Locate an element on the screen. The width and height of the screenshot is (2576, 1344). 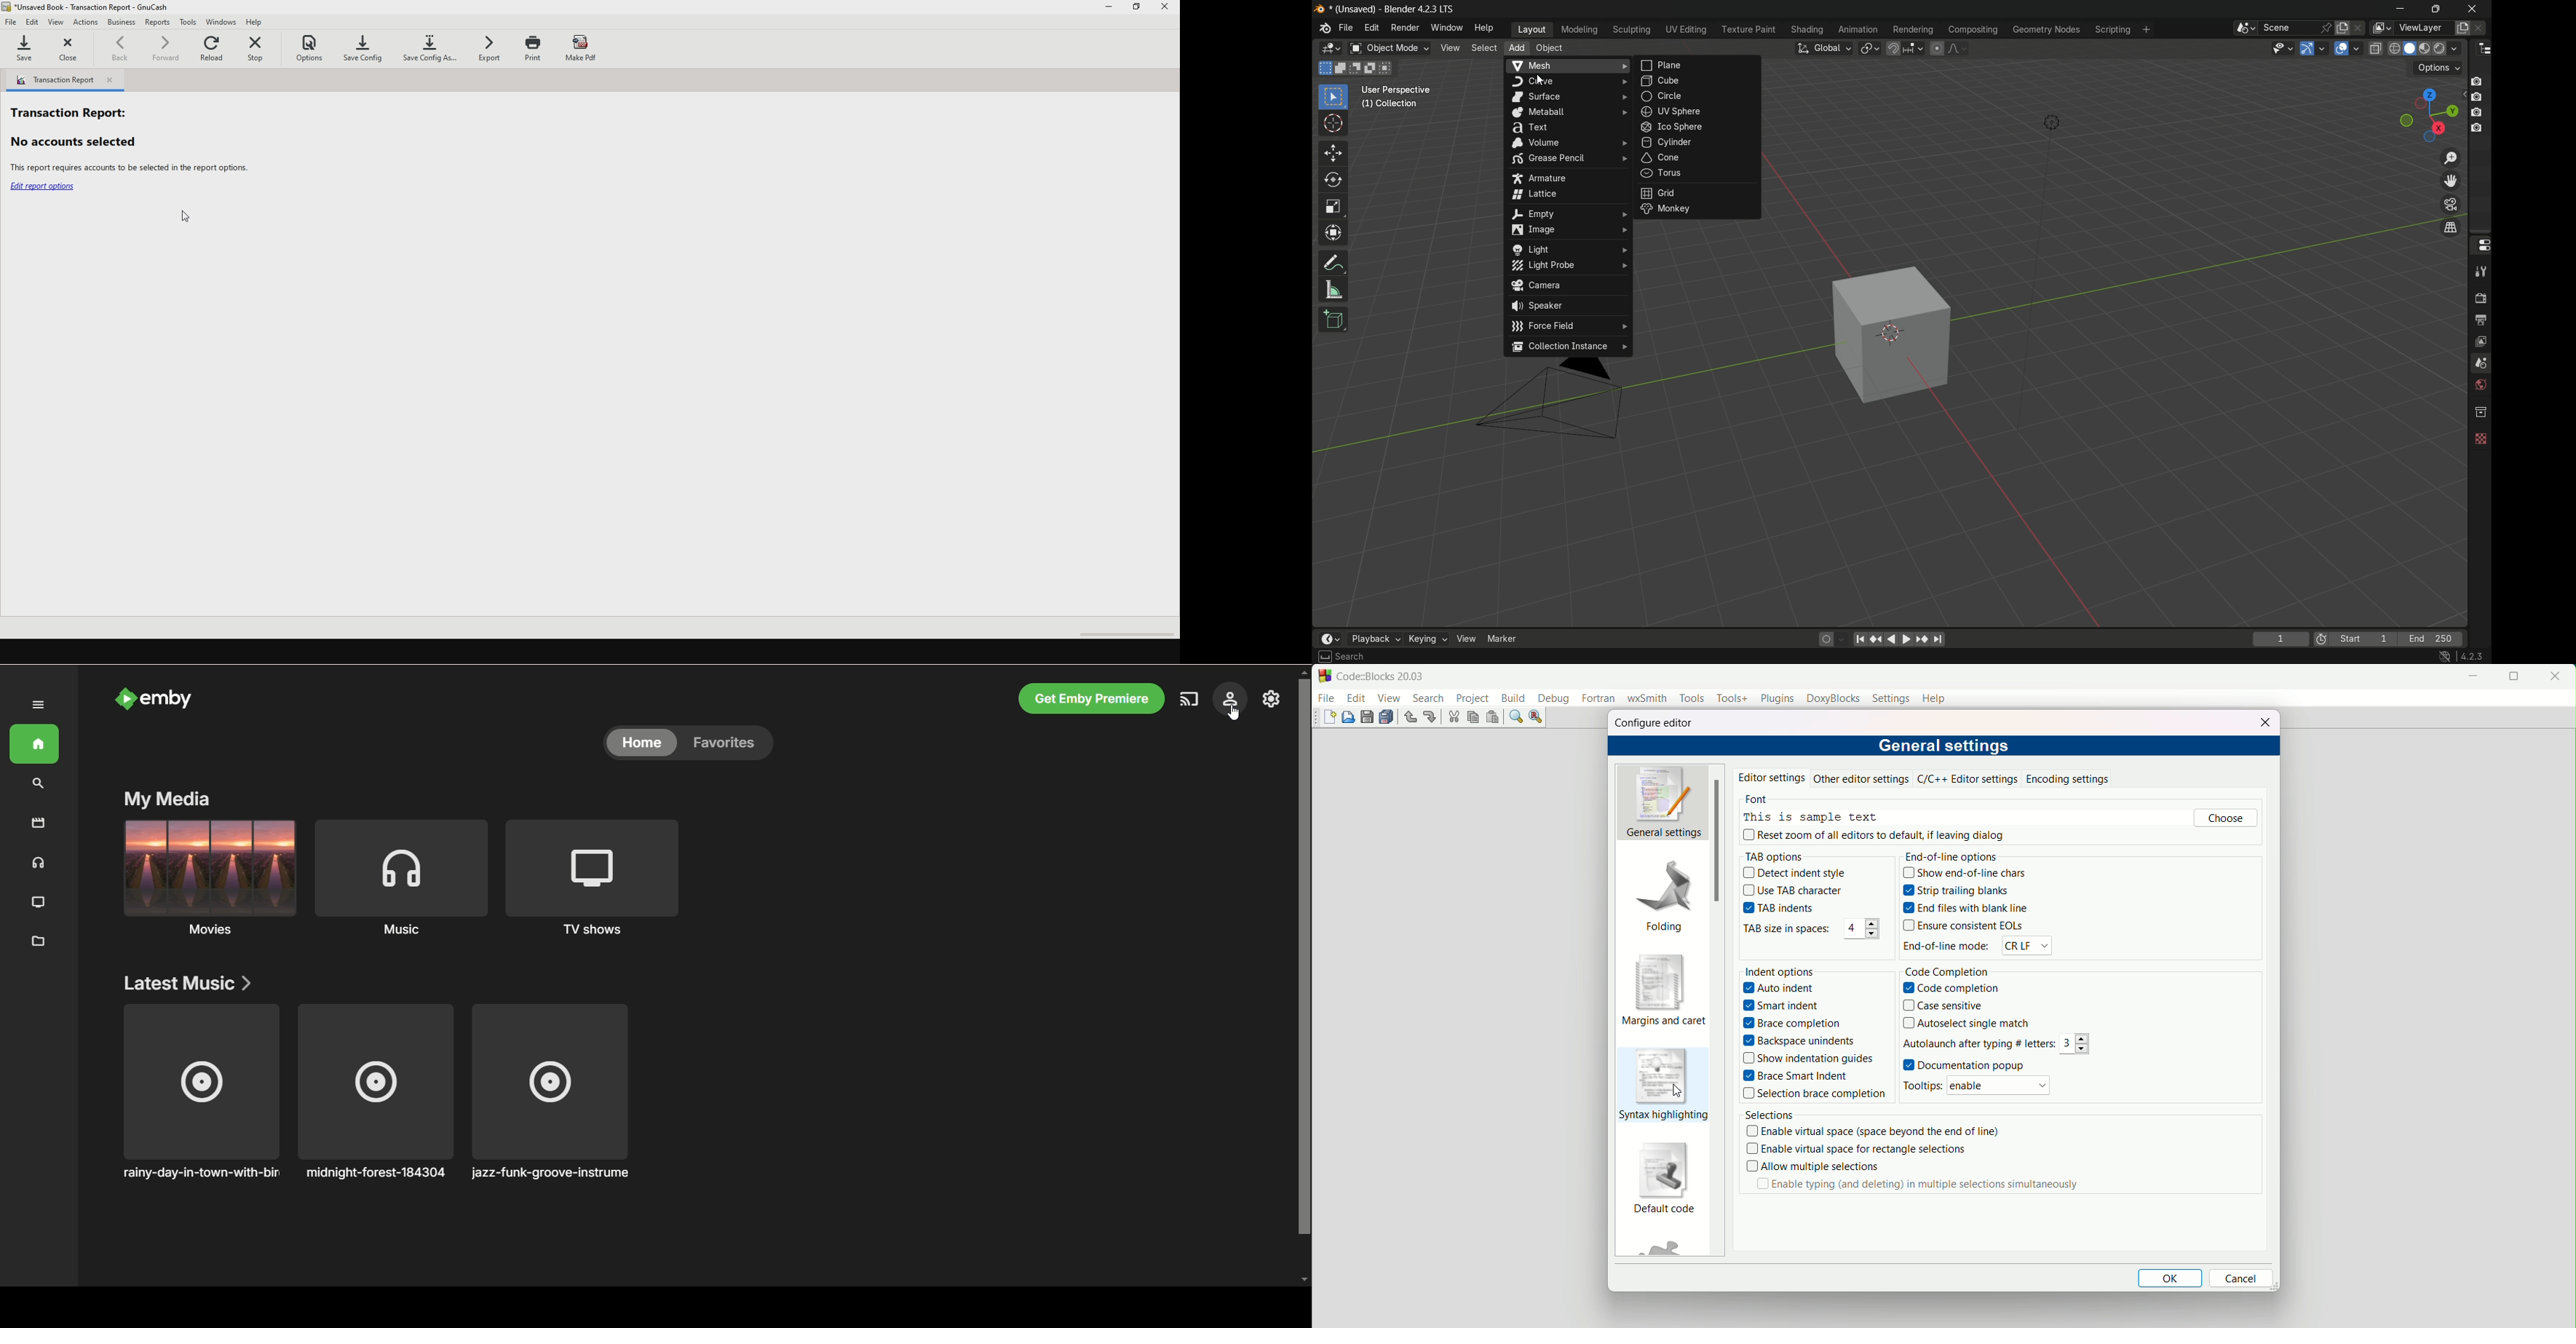
margins and caret is located at coordinates (1663, 991).